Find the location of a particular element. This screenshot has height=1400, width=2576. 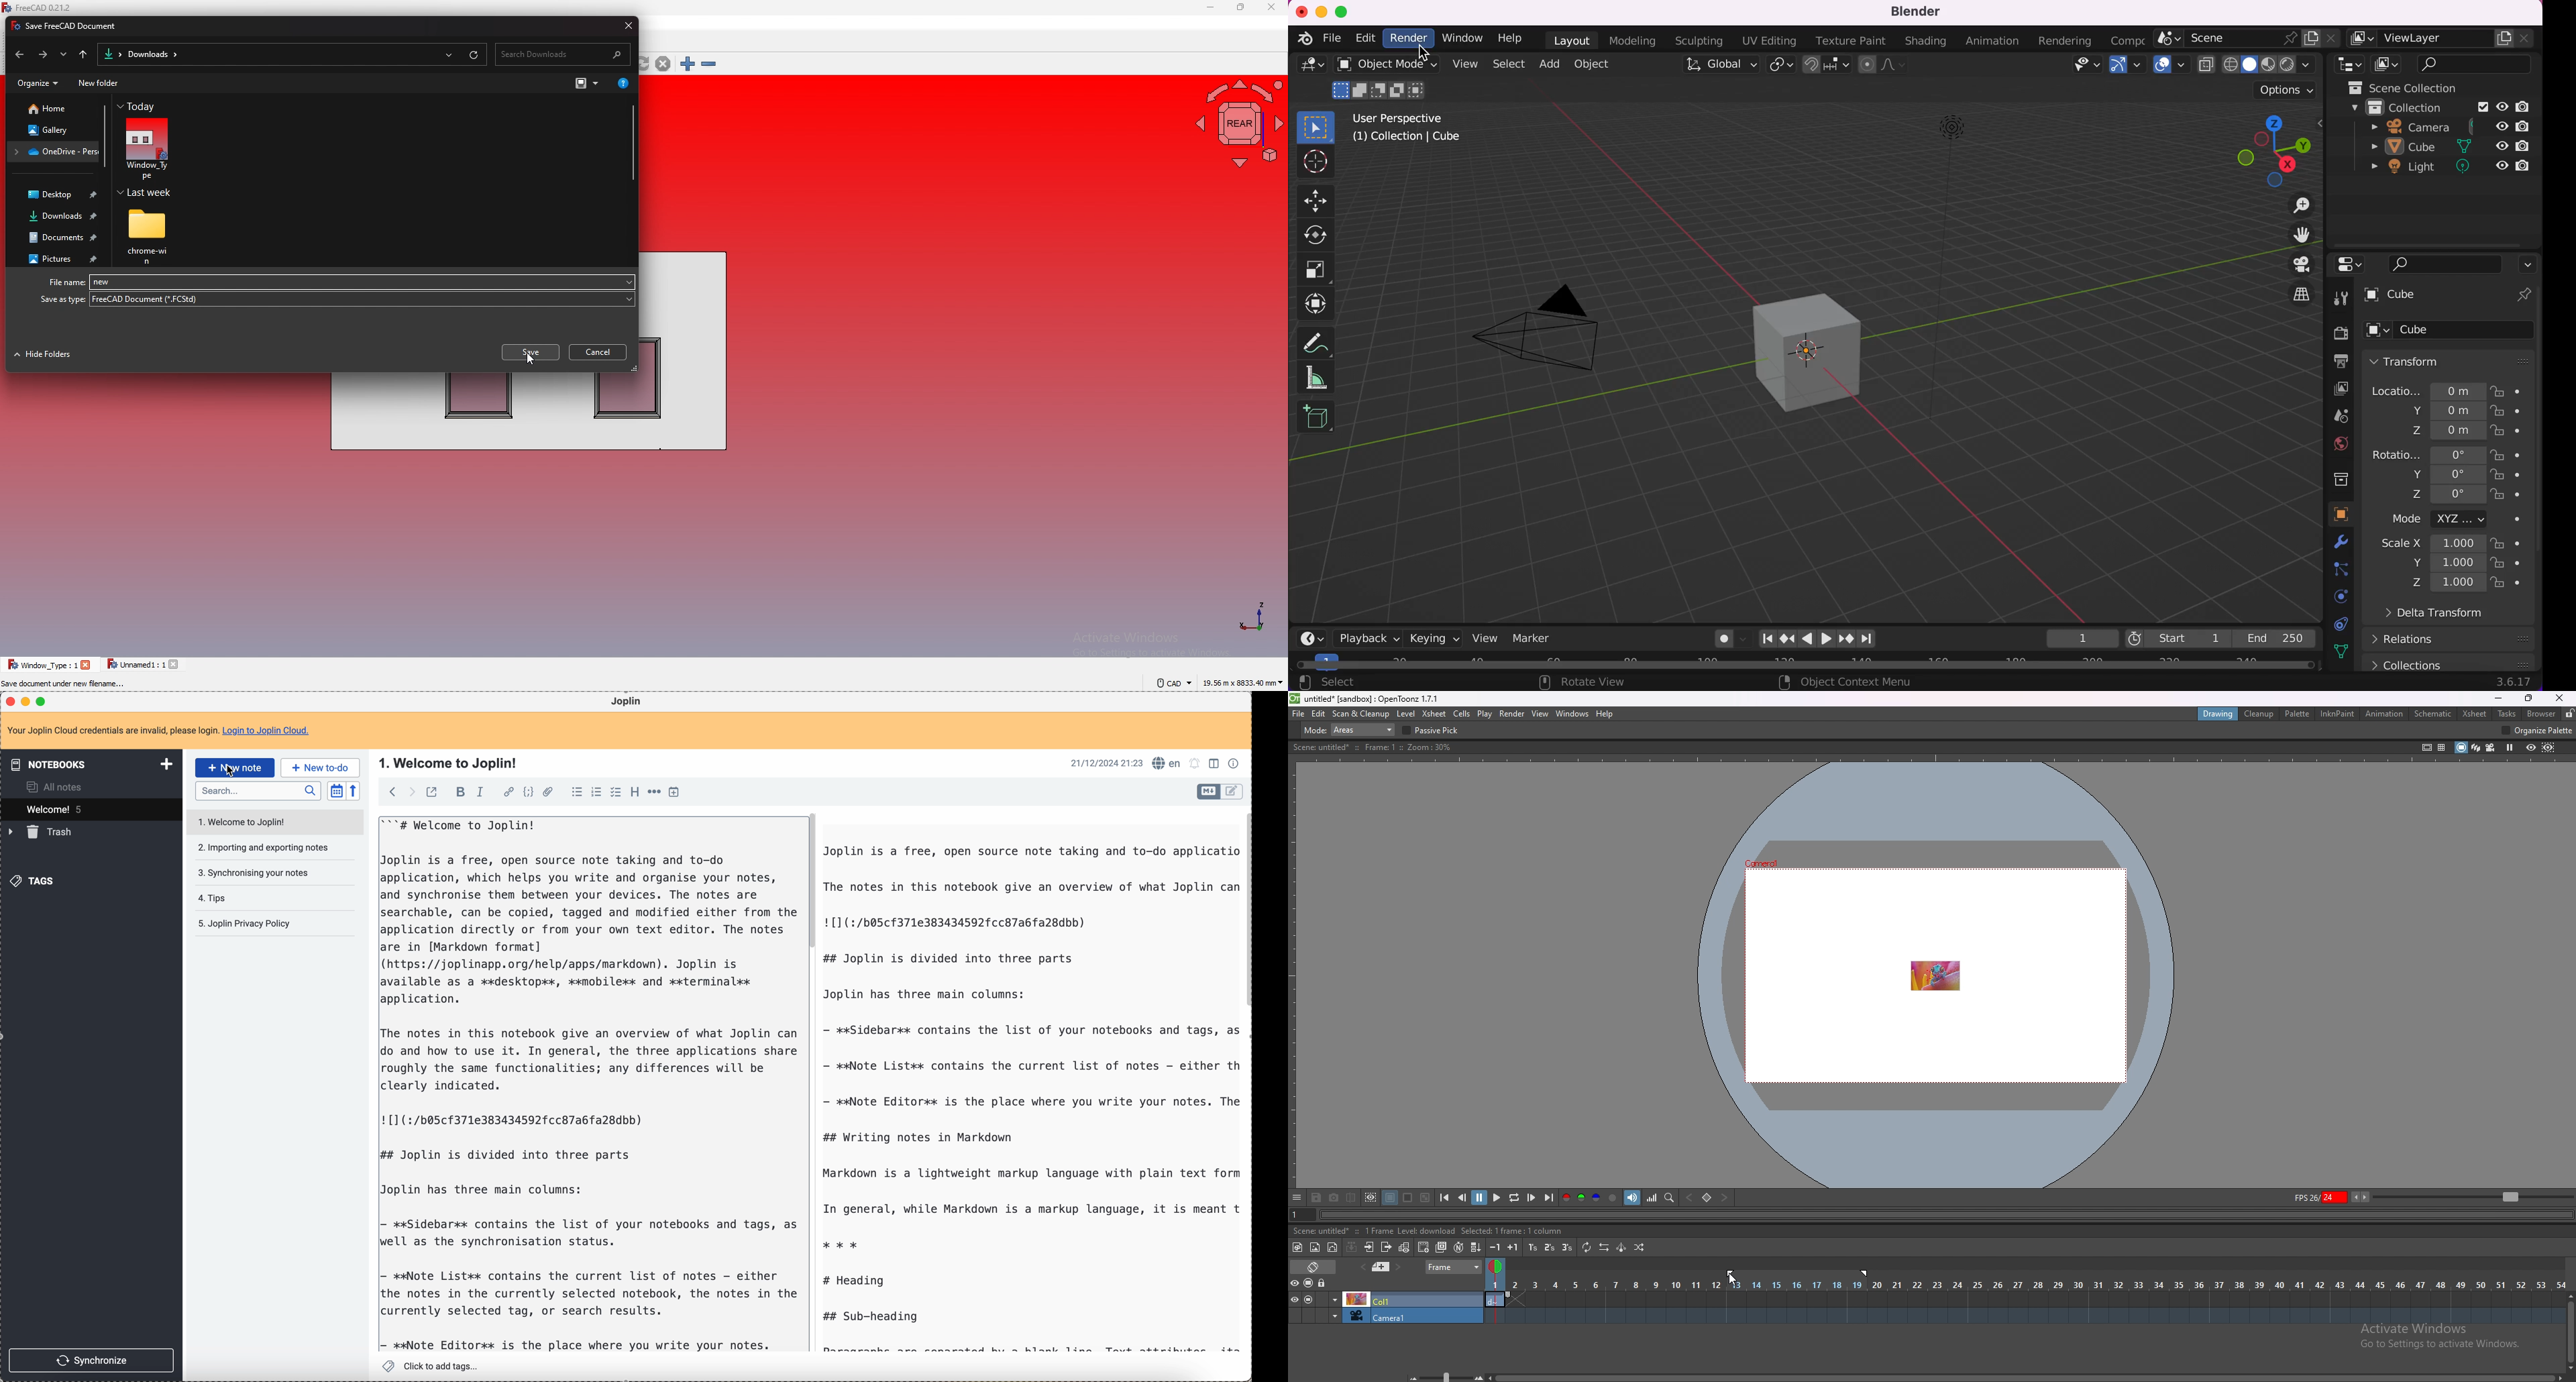

click on new note is located at coordinates (234, 767).